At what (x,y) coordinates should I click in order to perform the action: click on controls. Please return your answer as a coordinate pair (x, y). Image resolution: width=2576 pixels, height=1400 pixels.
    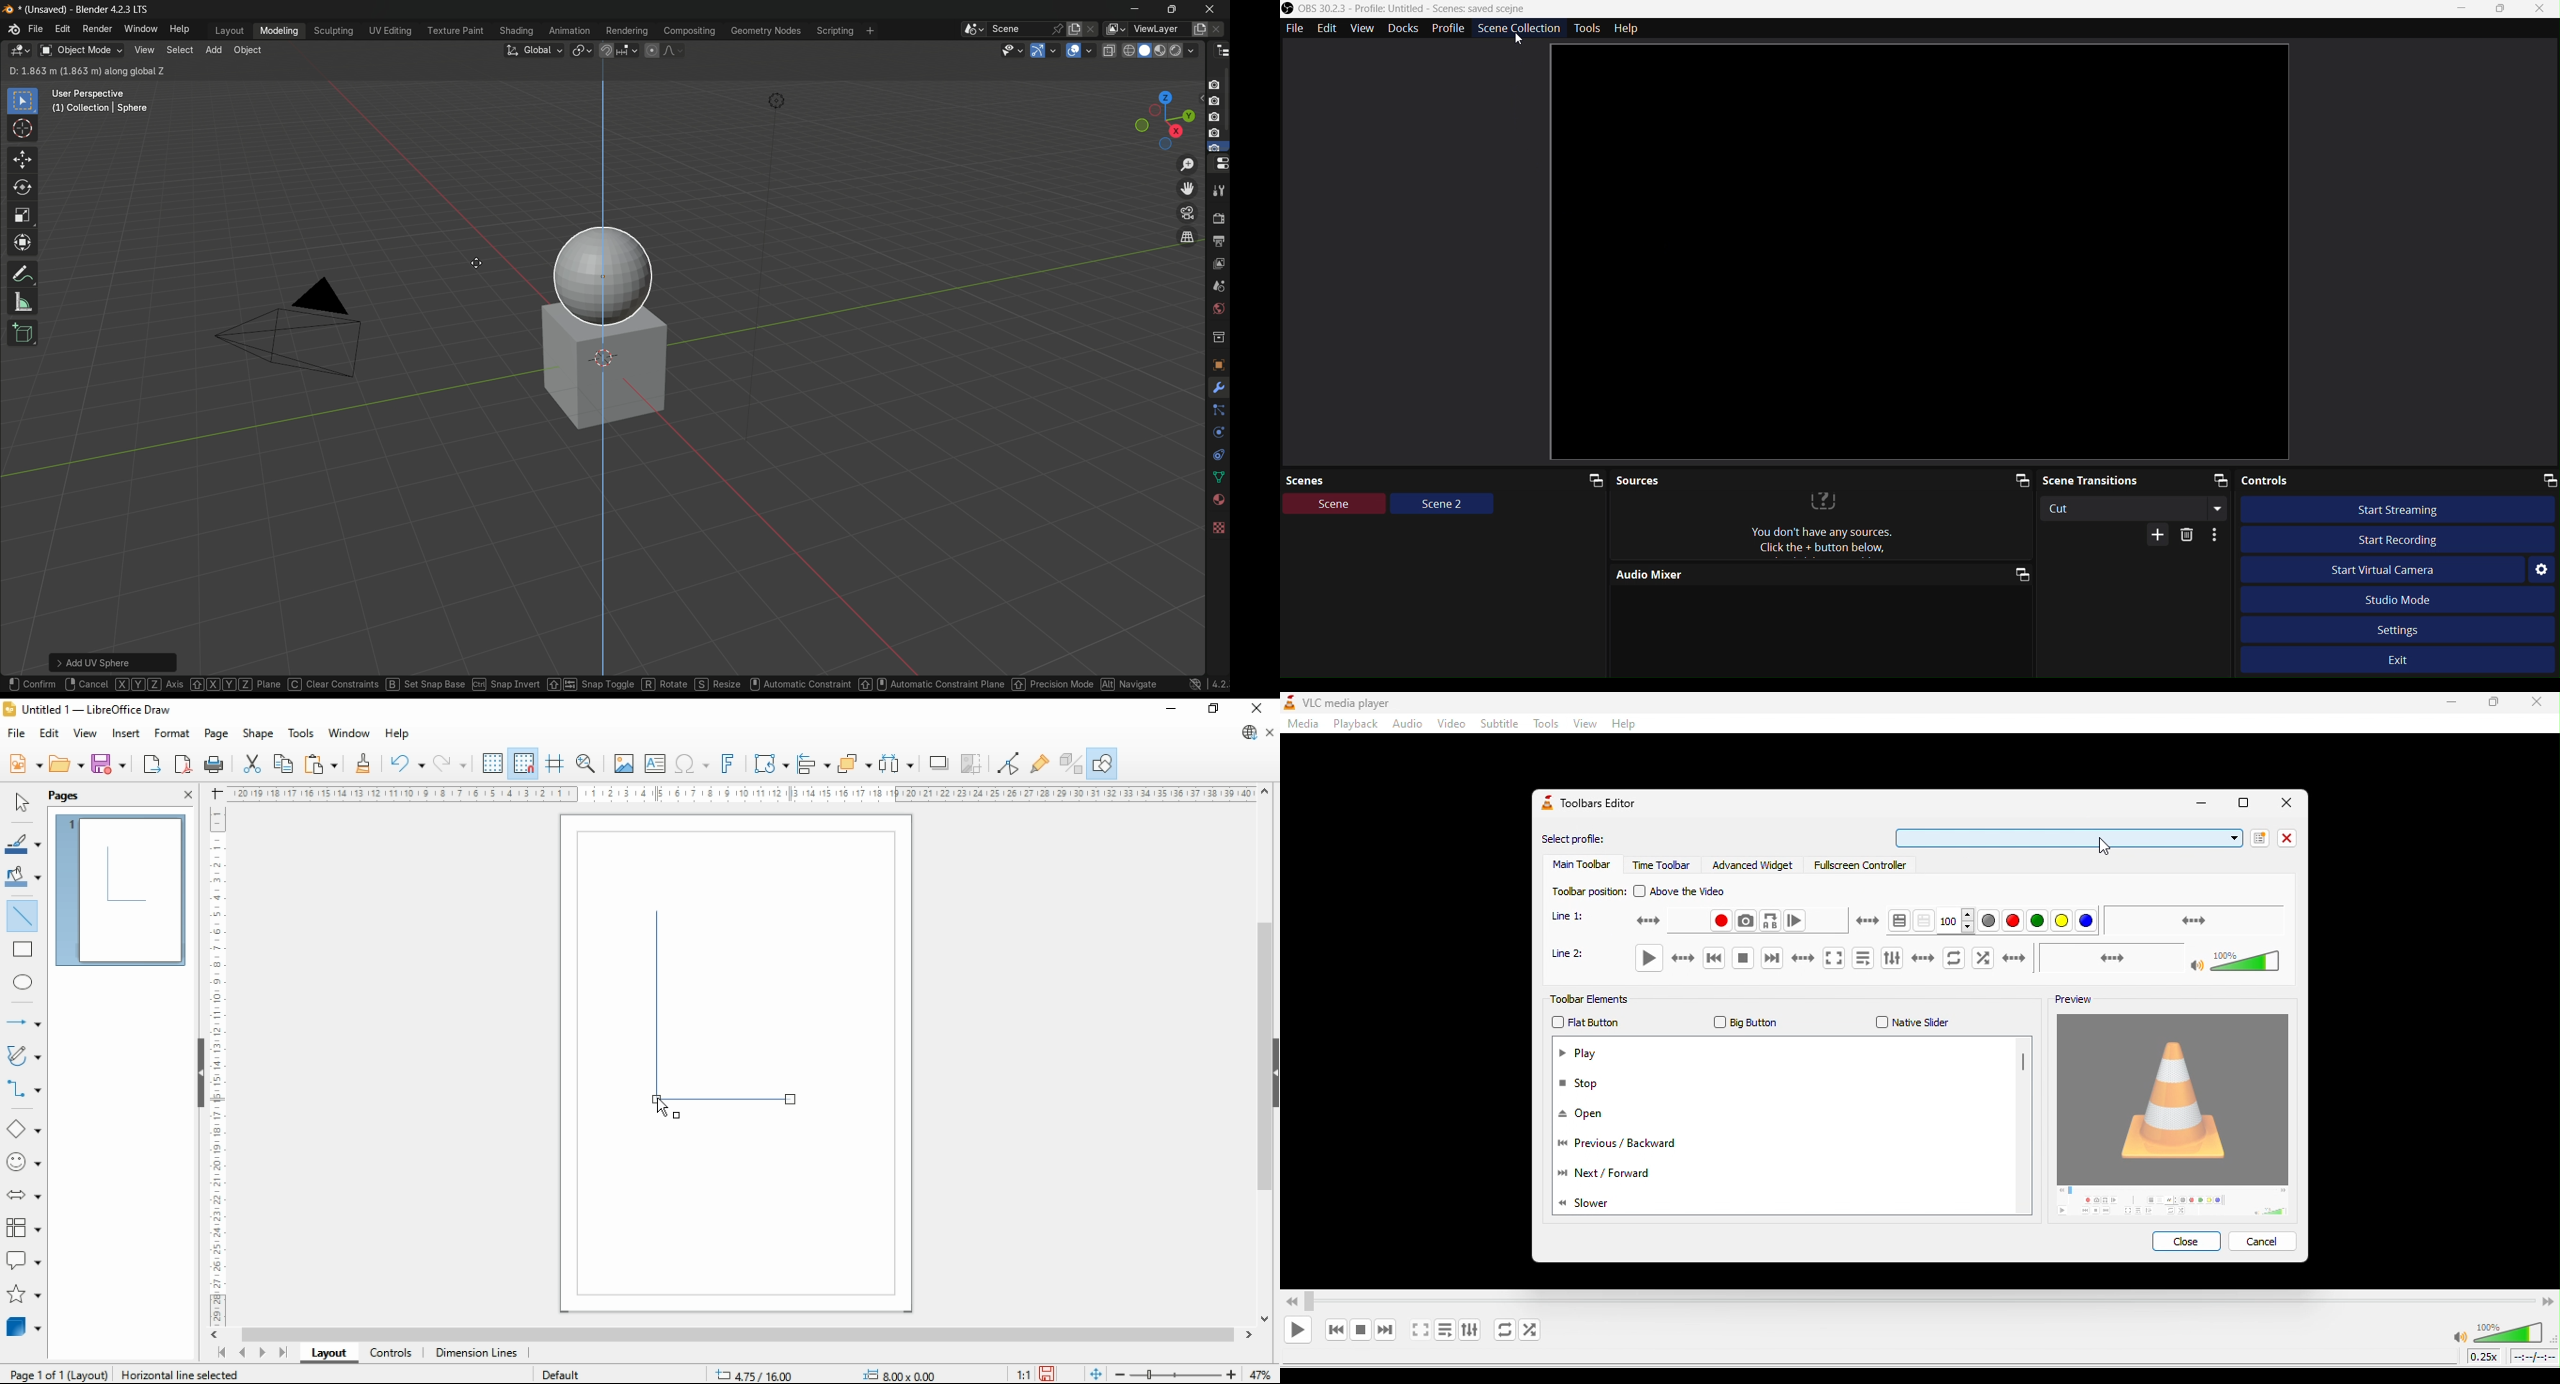
    Looking at the image, I should click on (390, 1354).